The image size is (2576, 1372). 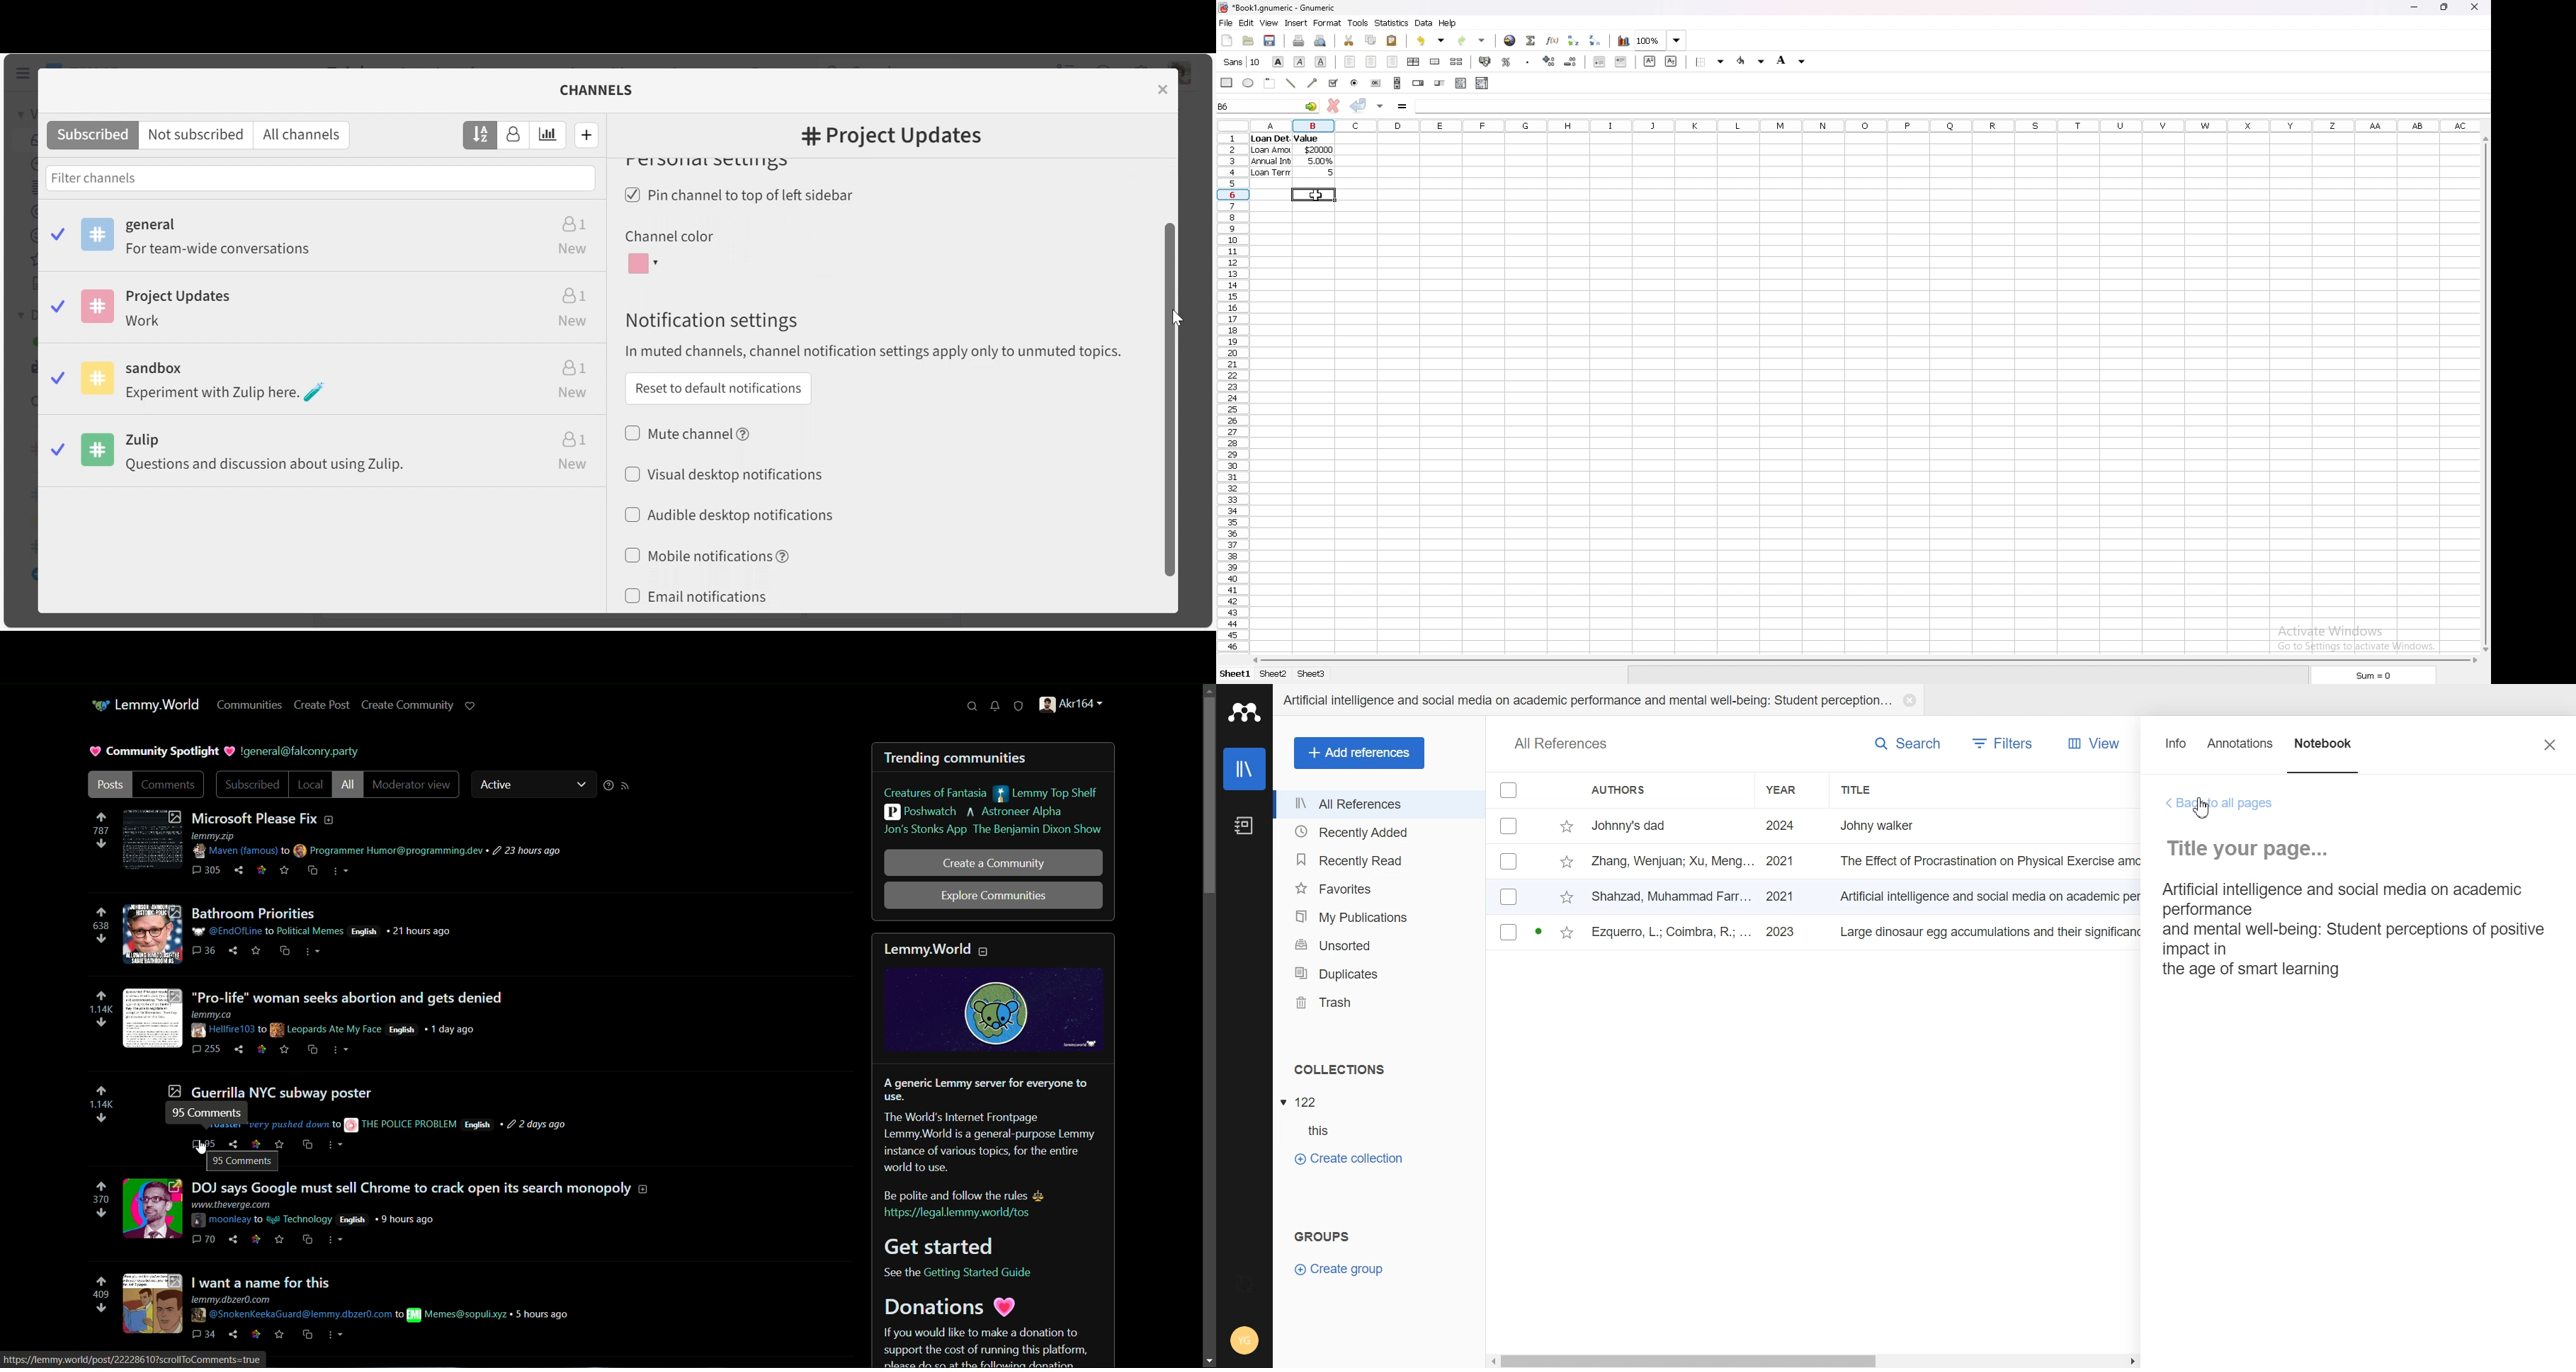 What do you see at coordinates (1360, 753) in the screenshot?
I see `Add references` at bounding box center [1360, 753].